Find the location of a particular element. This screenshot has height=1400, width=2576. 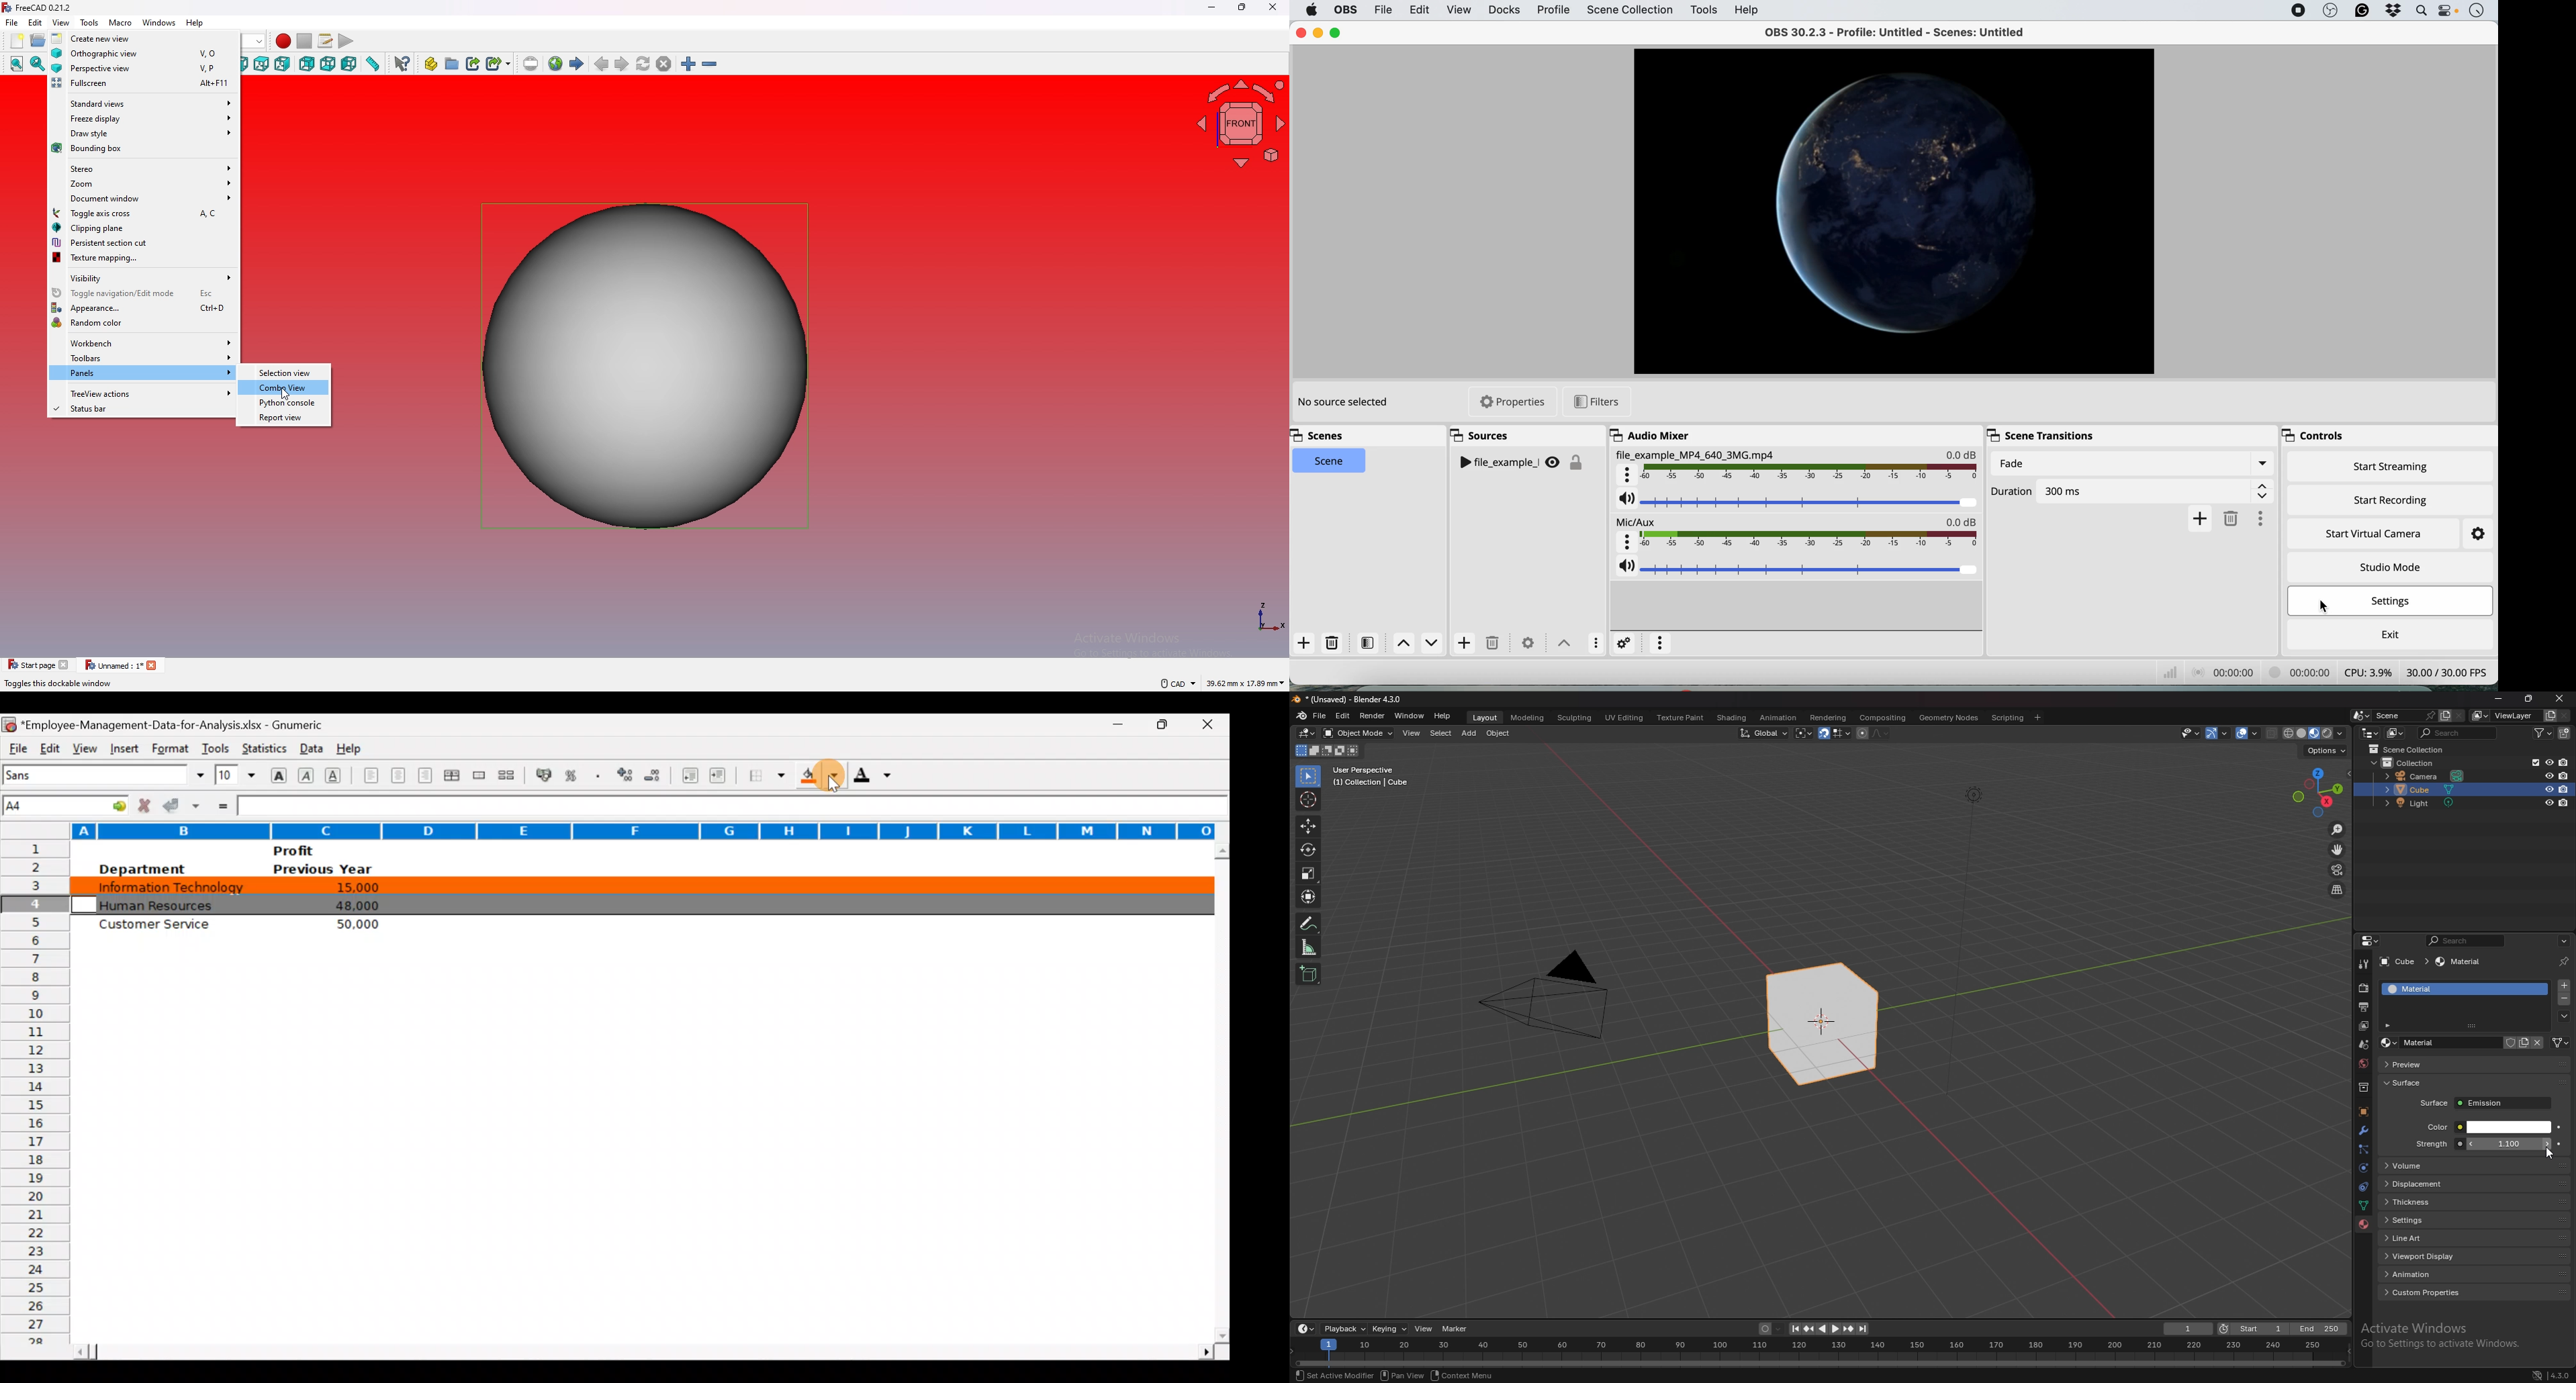

filters is located at coordinates (1595, 401).